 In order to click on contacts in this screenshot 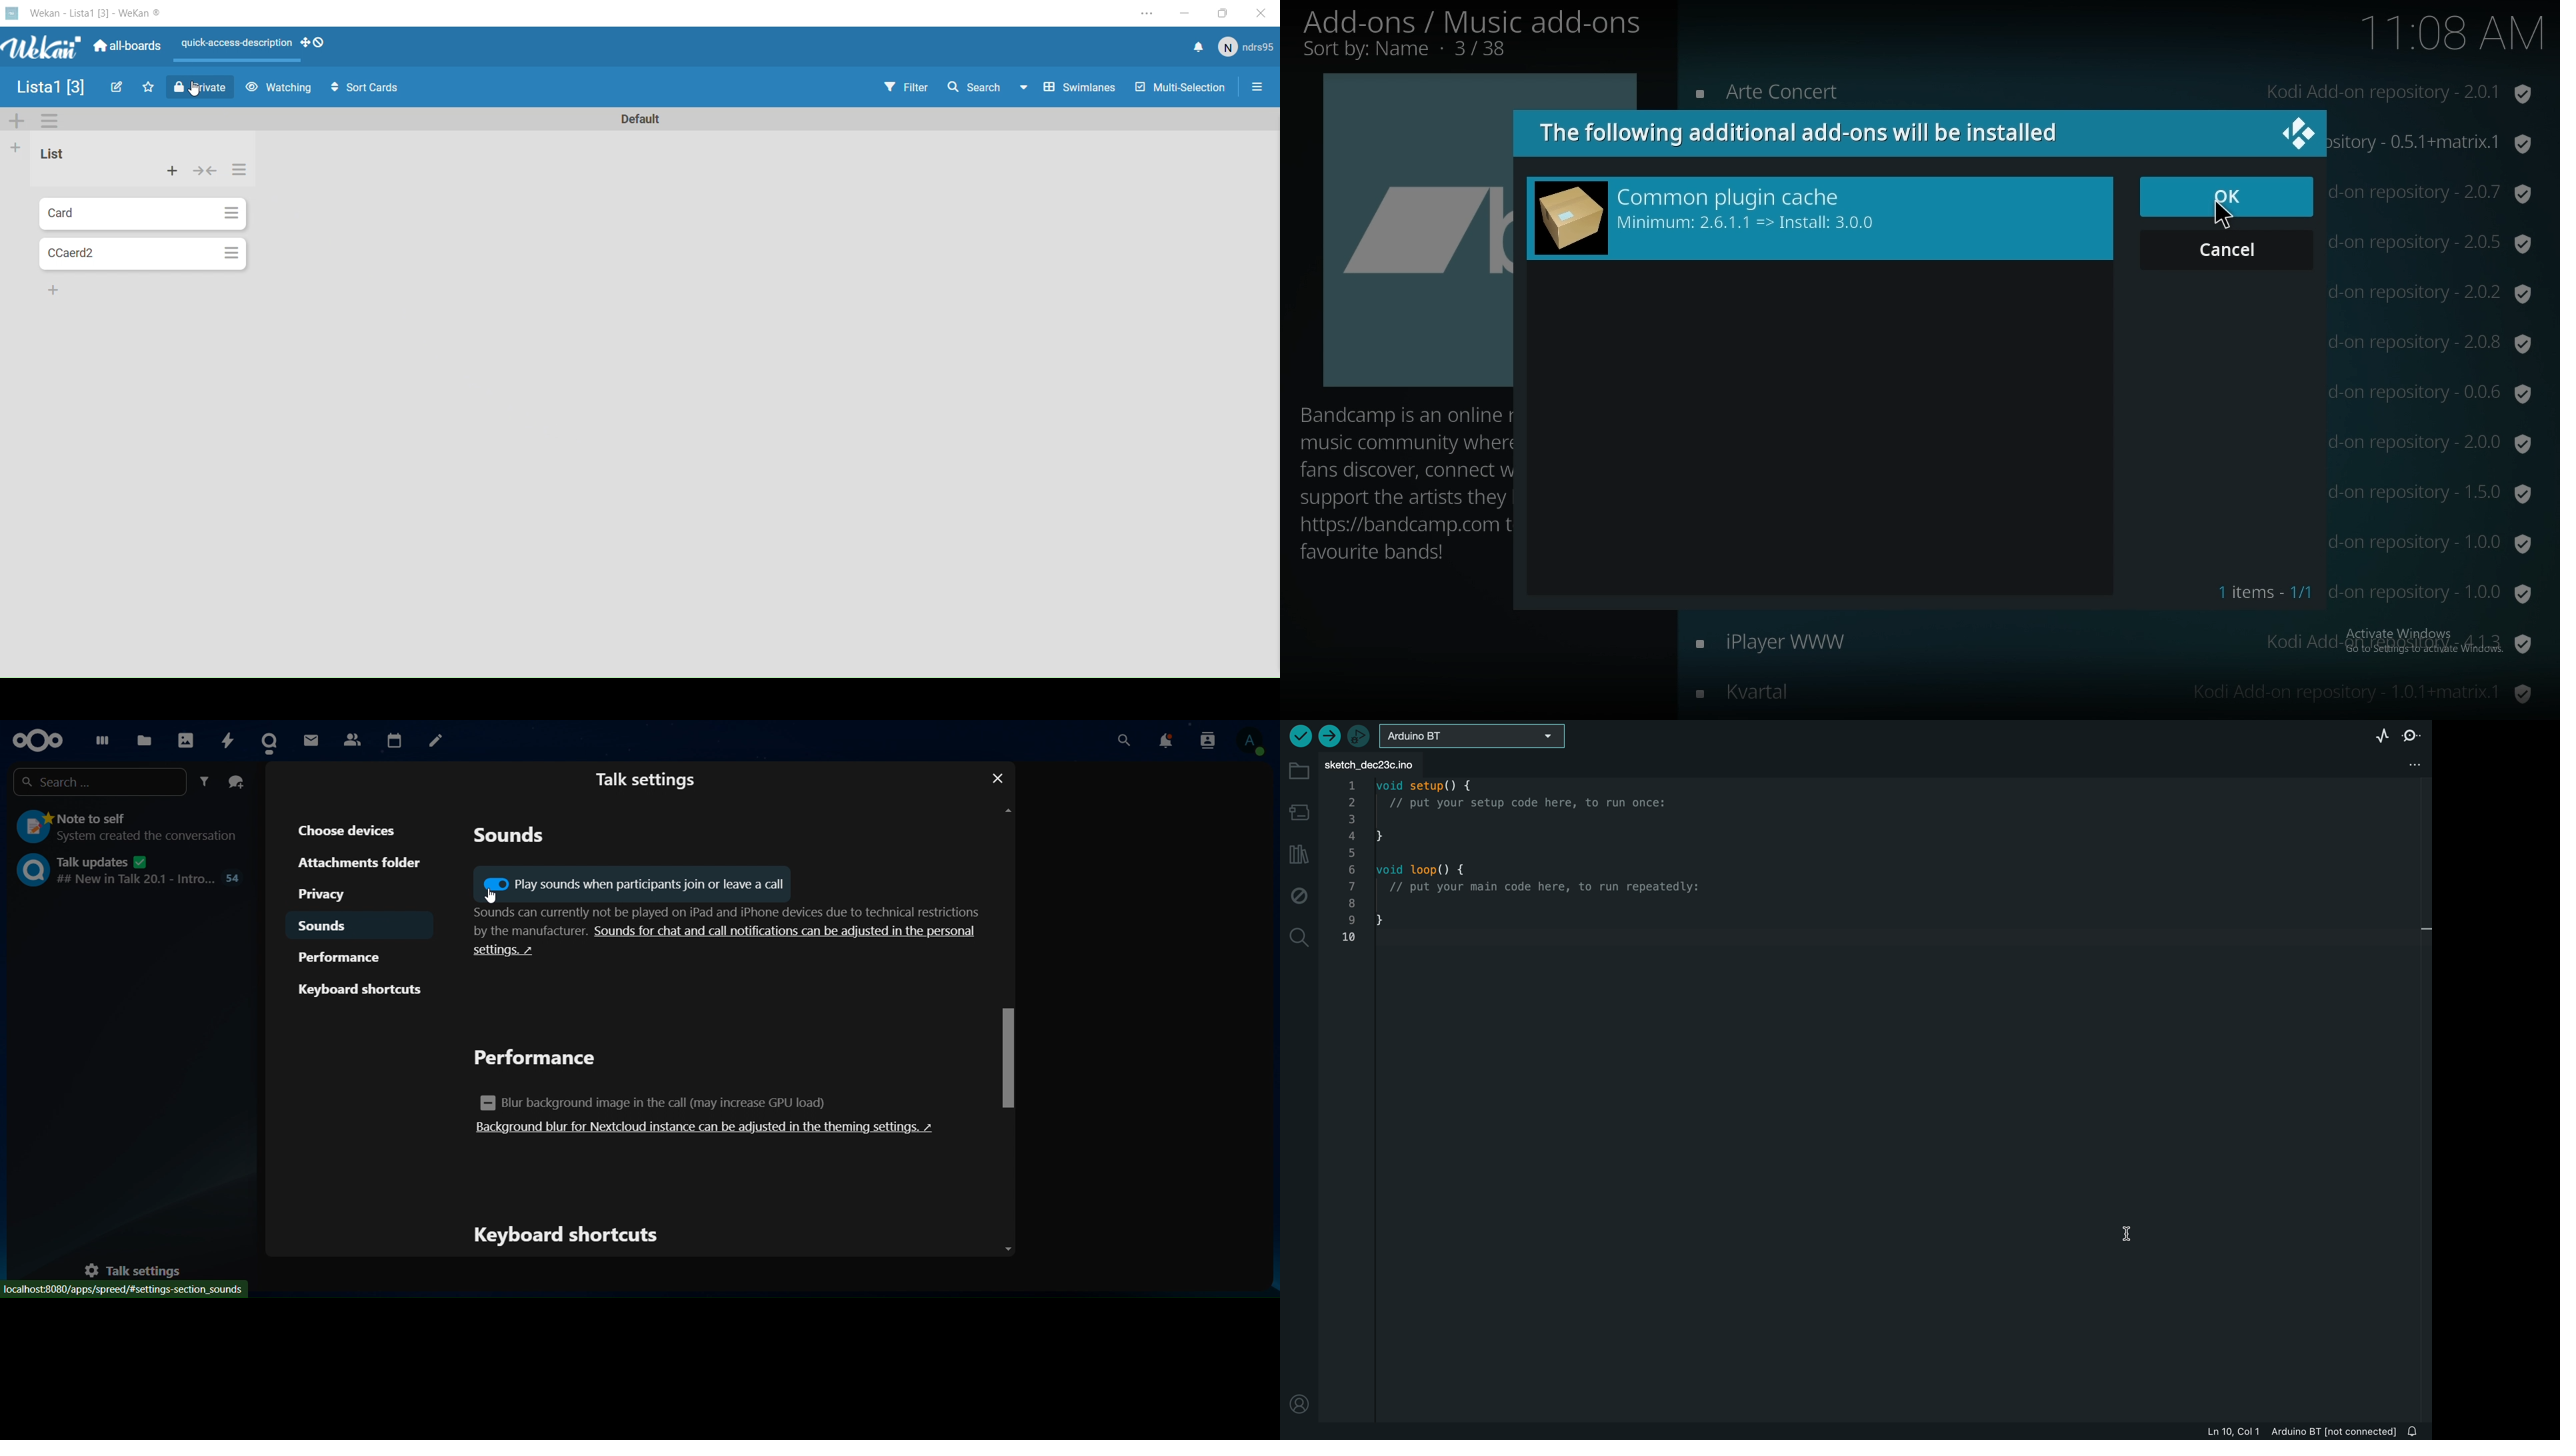, I will do `click(351, 739)`.